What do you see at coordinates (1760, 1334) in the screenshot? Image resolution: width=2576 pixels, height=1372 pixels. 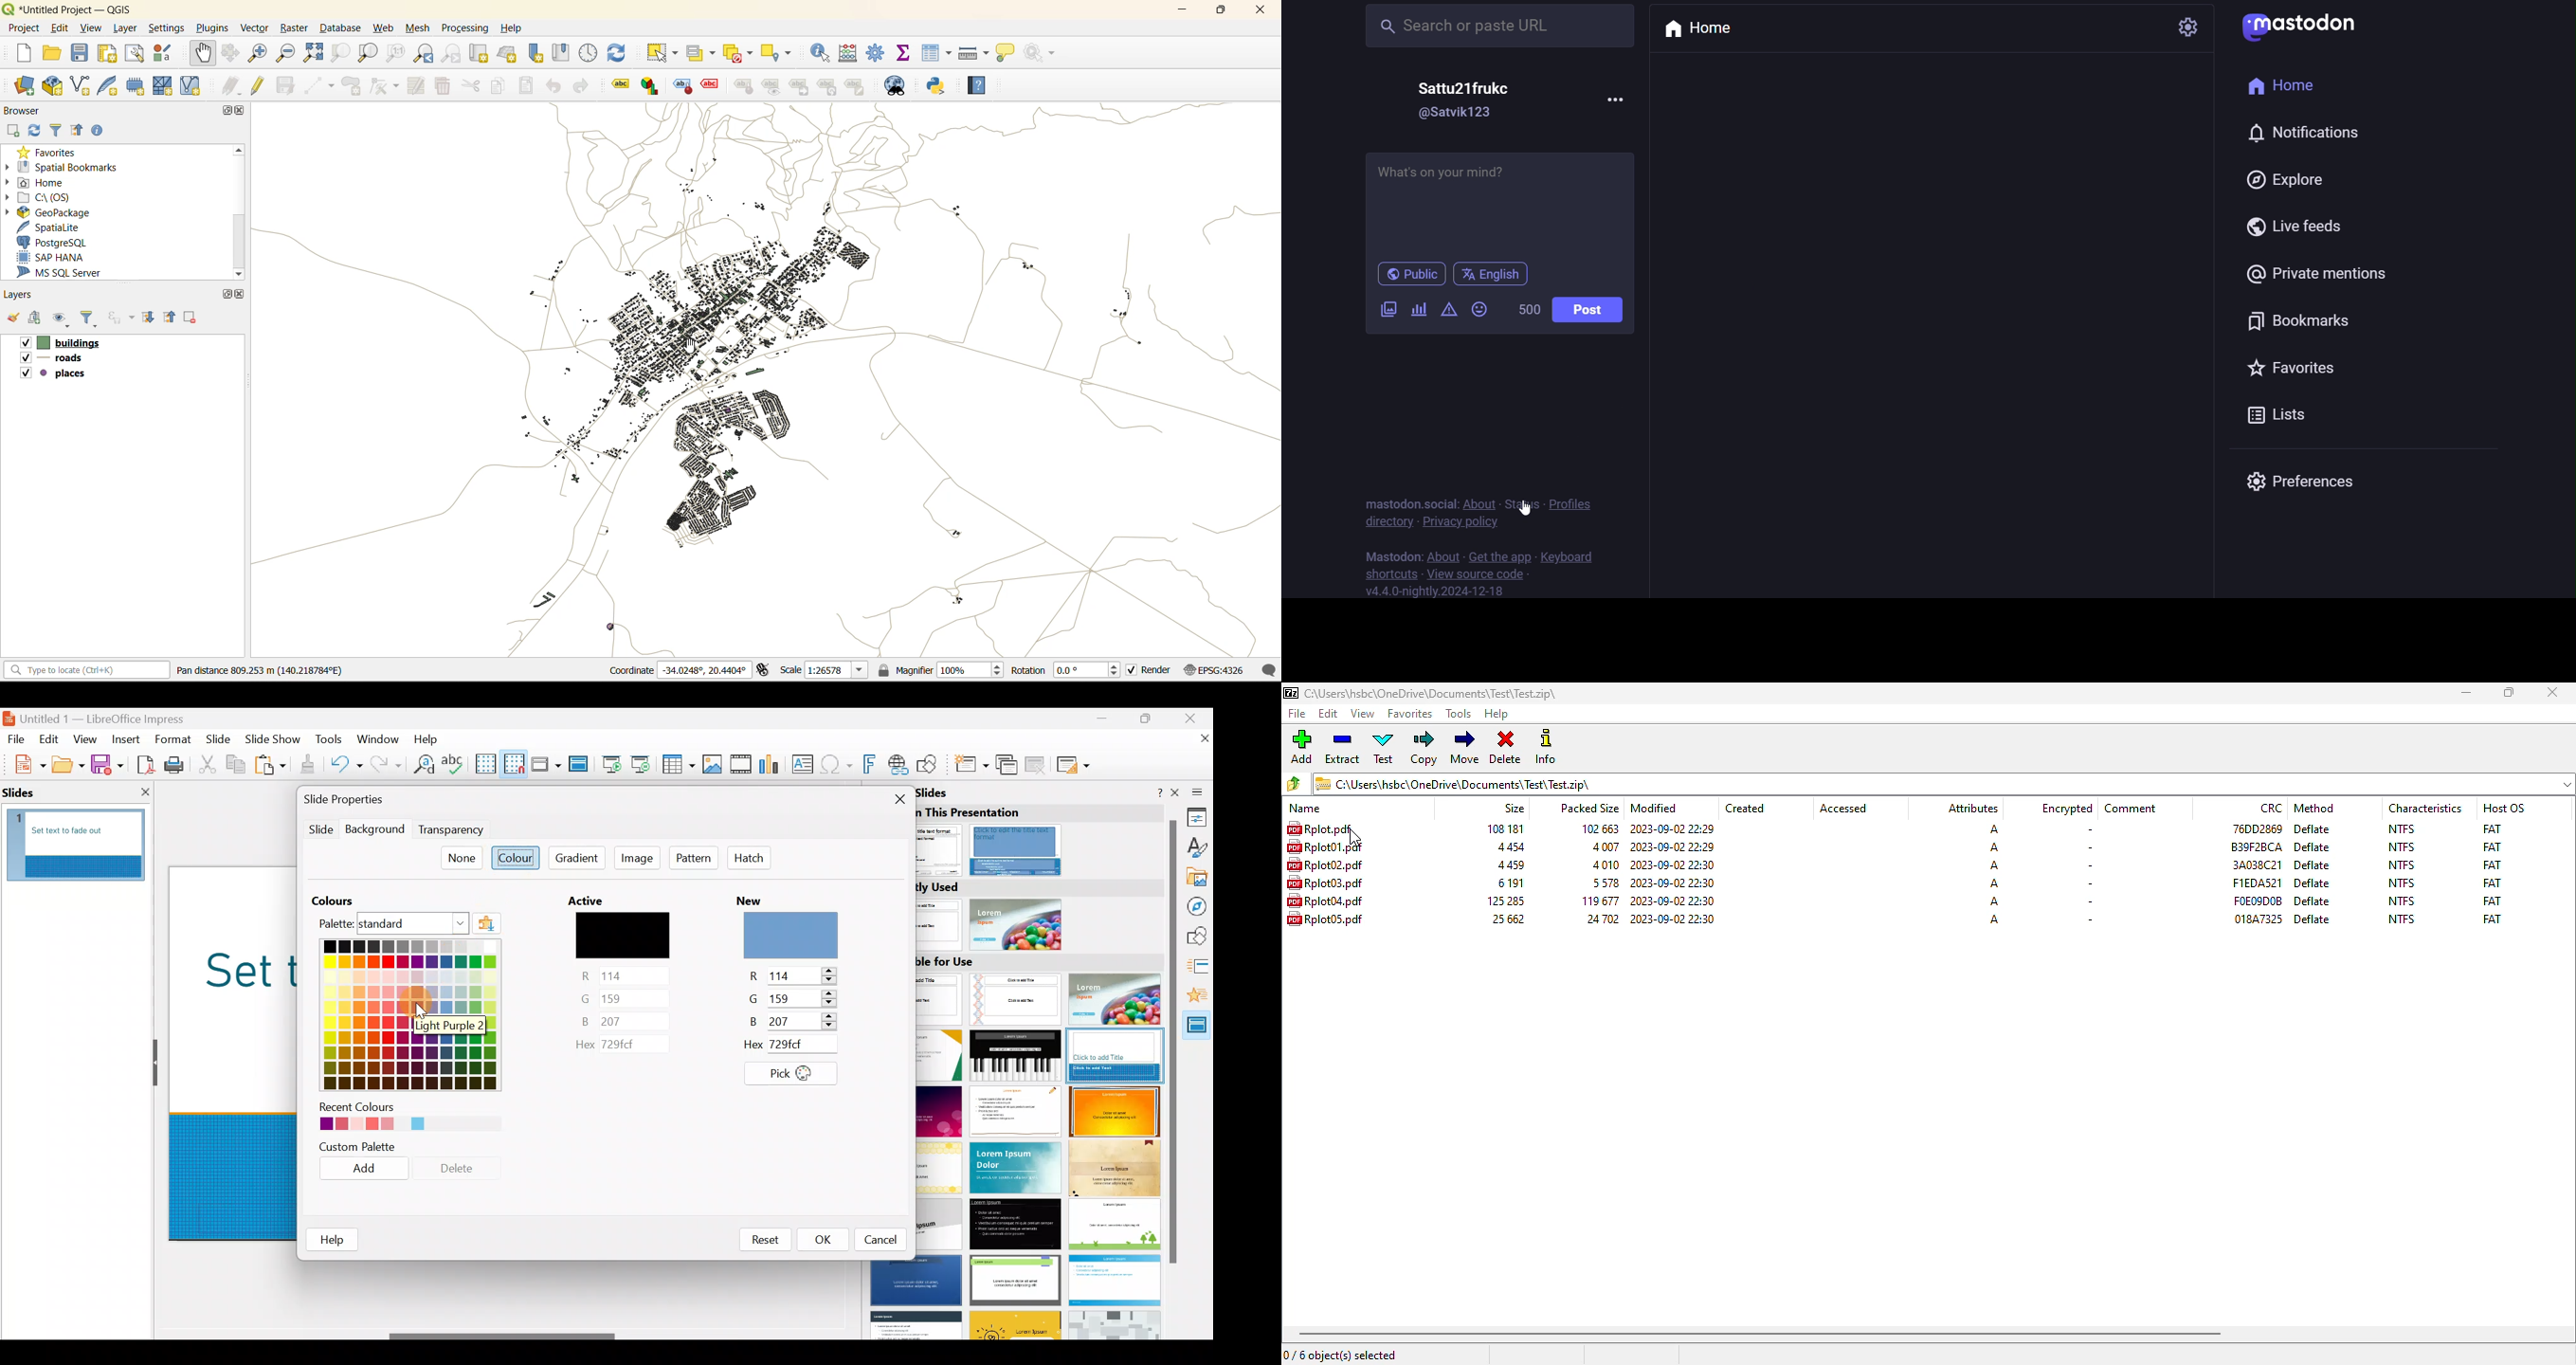 I see `horizontal scroll bar` at bounding box center [1760, 1334].